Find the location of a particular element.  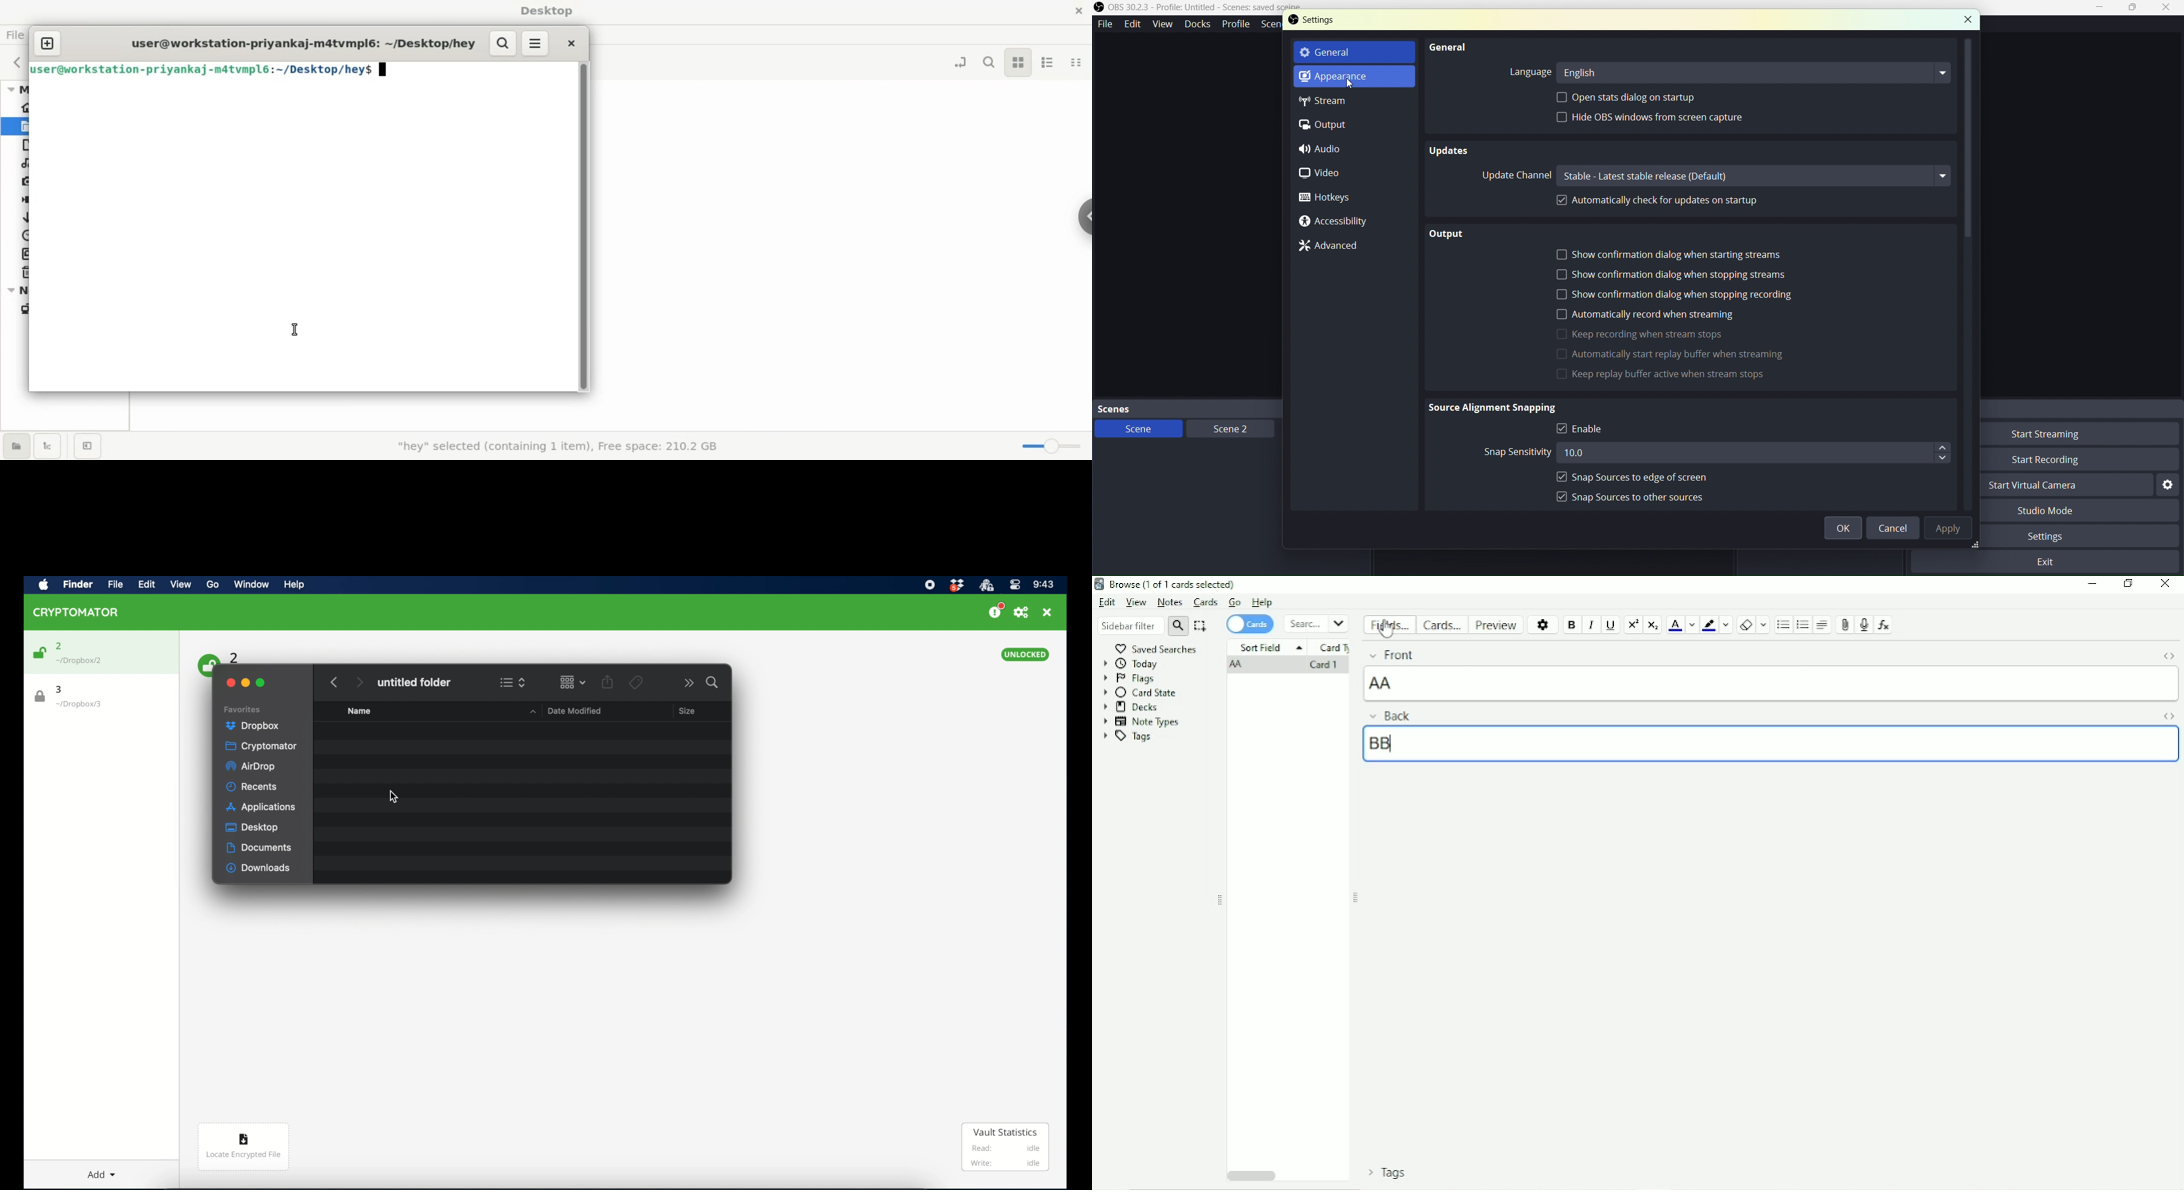

Bold is located at coordinates (1572, 626).